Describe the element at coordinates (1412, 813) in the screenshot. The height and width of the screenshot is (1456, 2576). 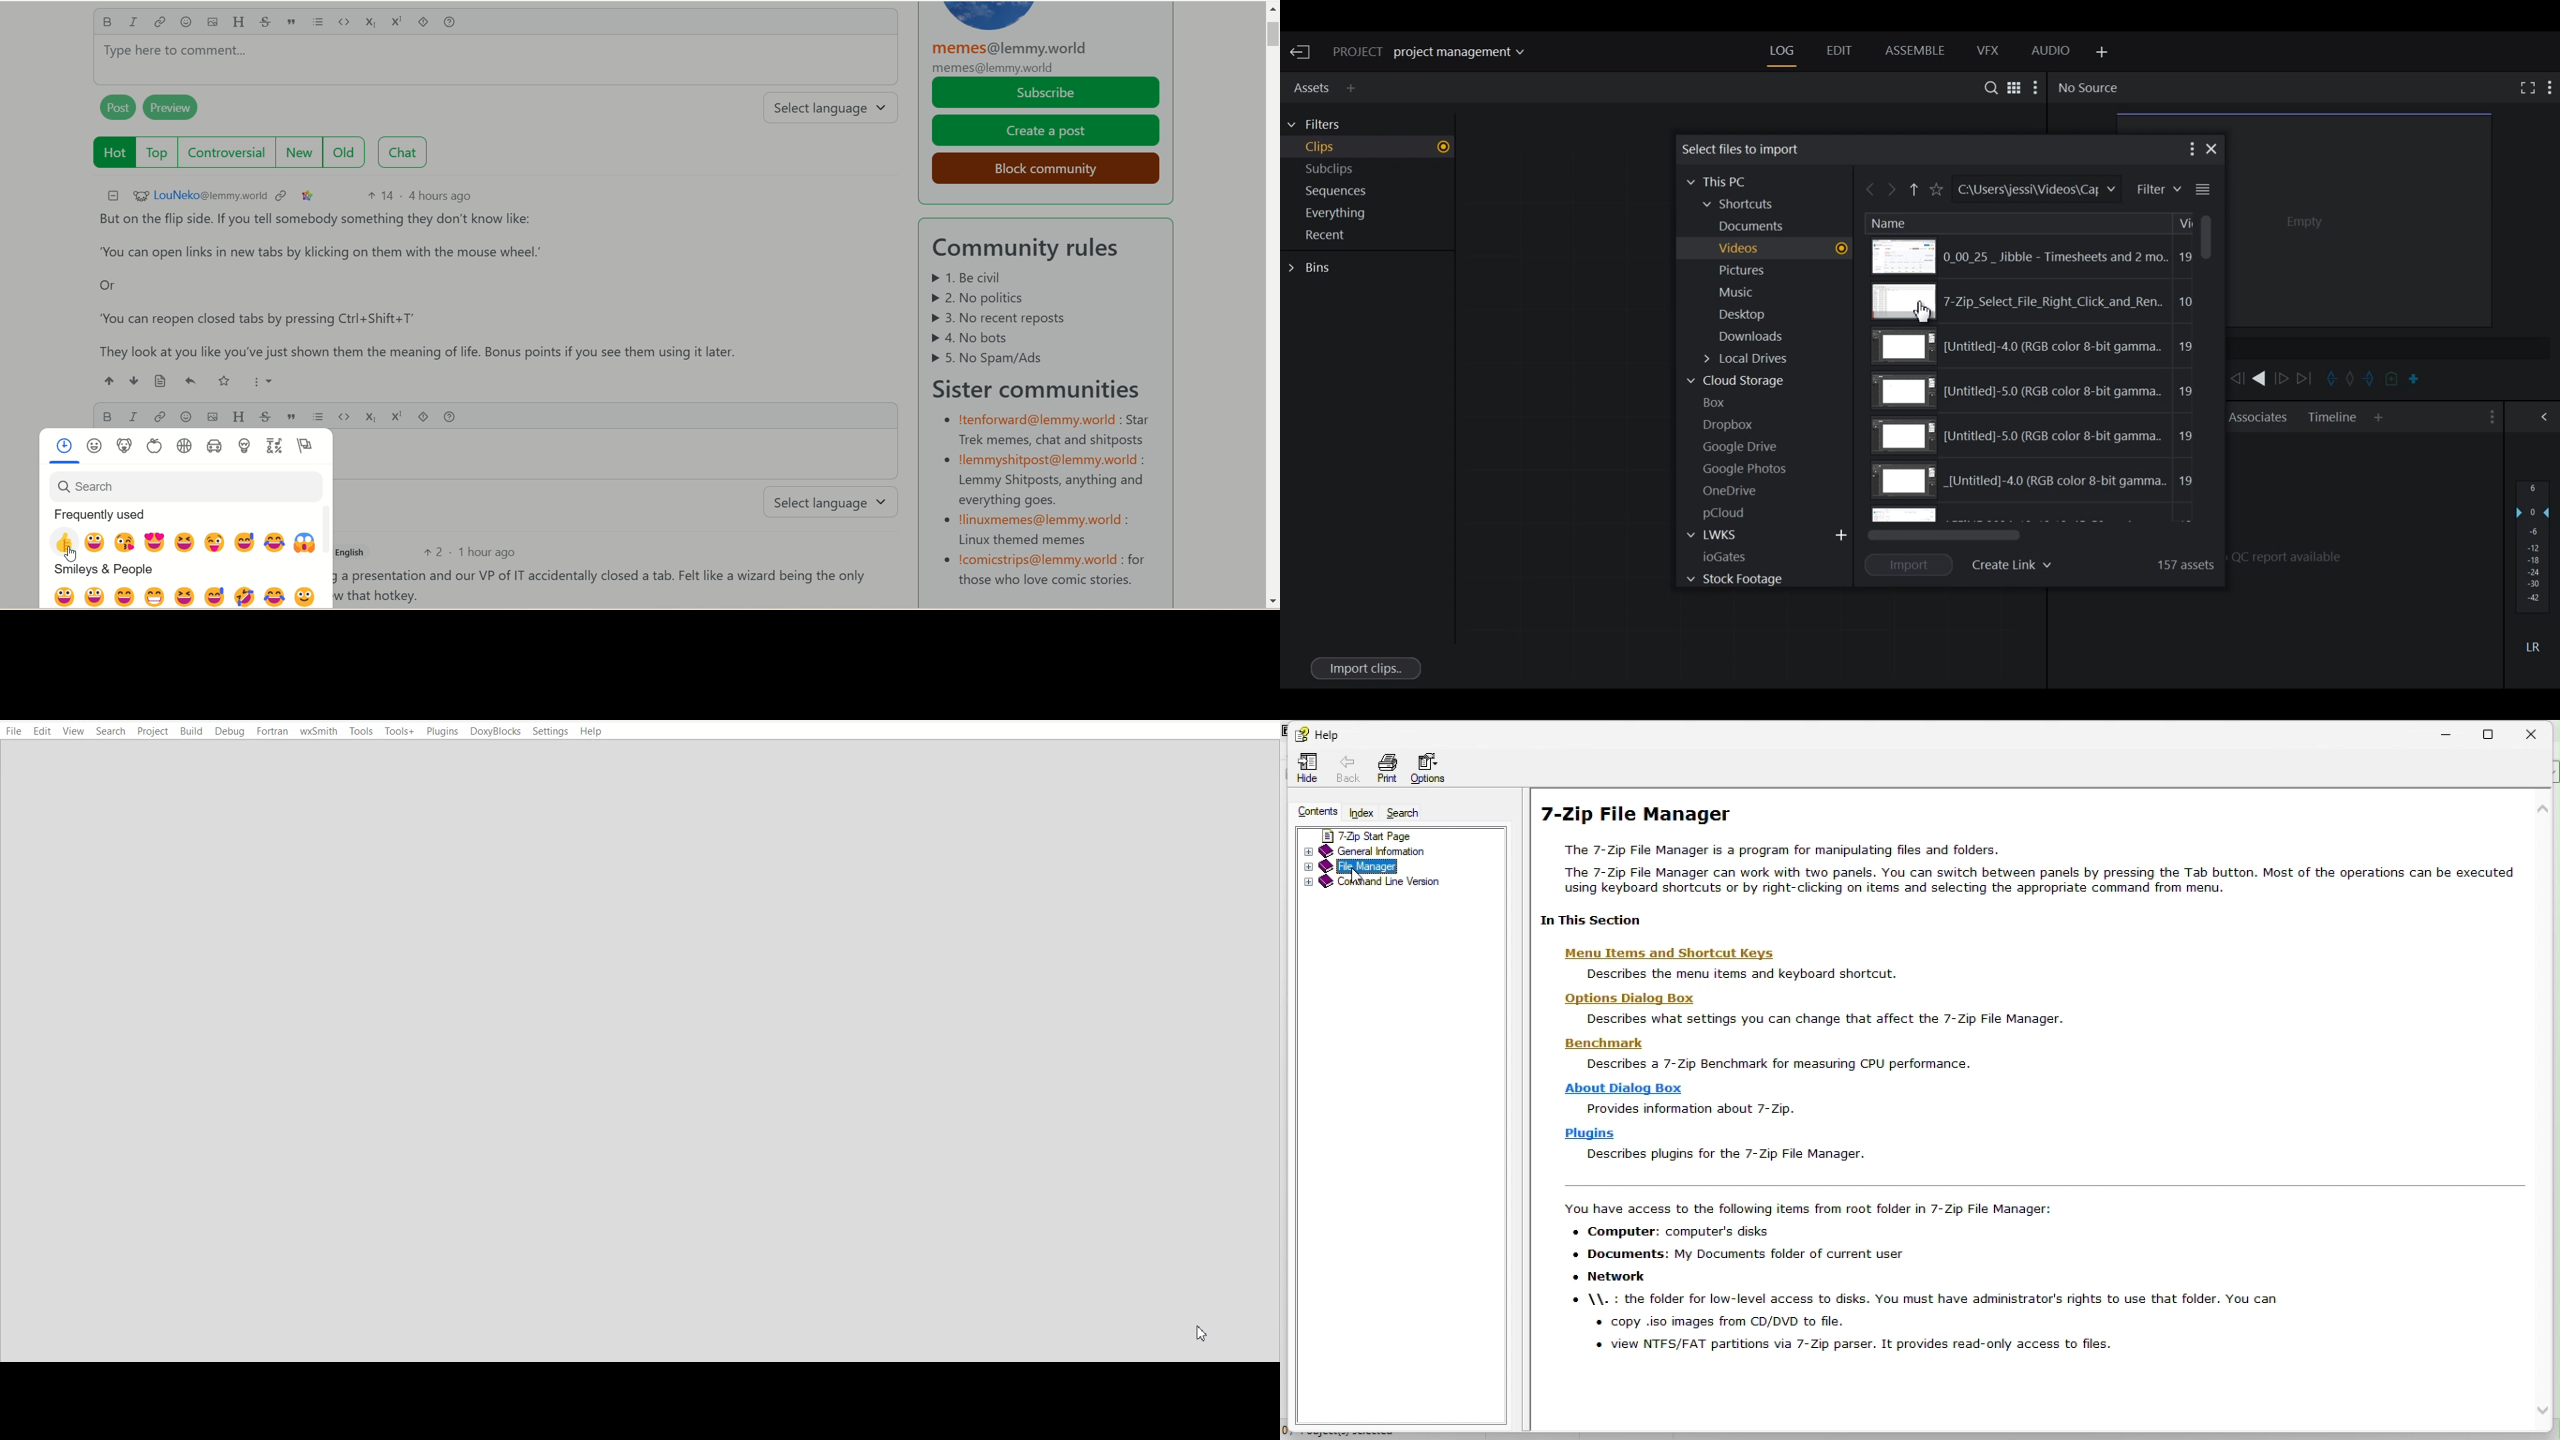
I see `Search` at that location.